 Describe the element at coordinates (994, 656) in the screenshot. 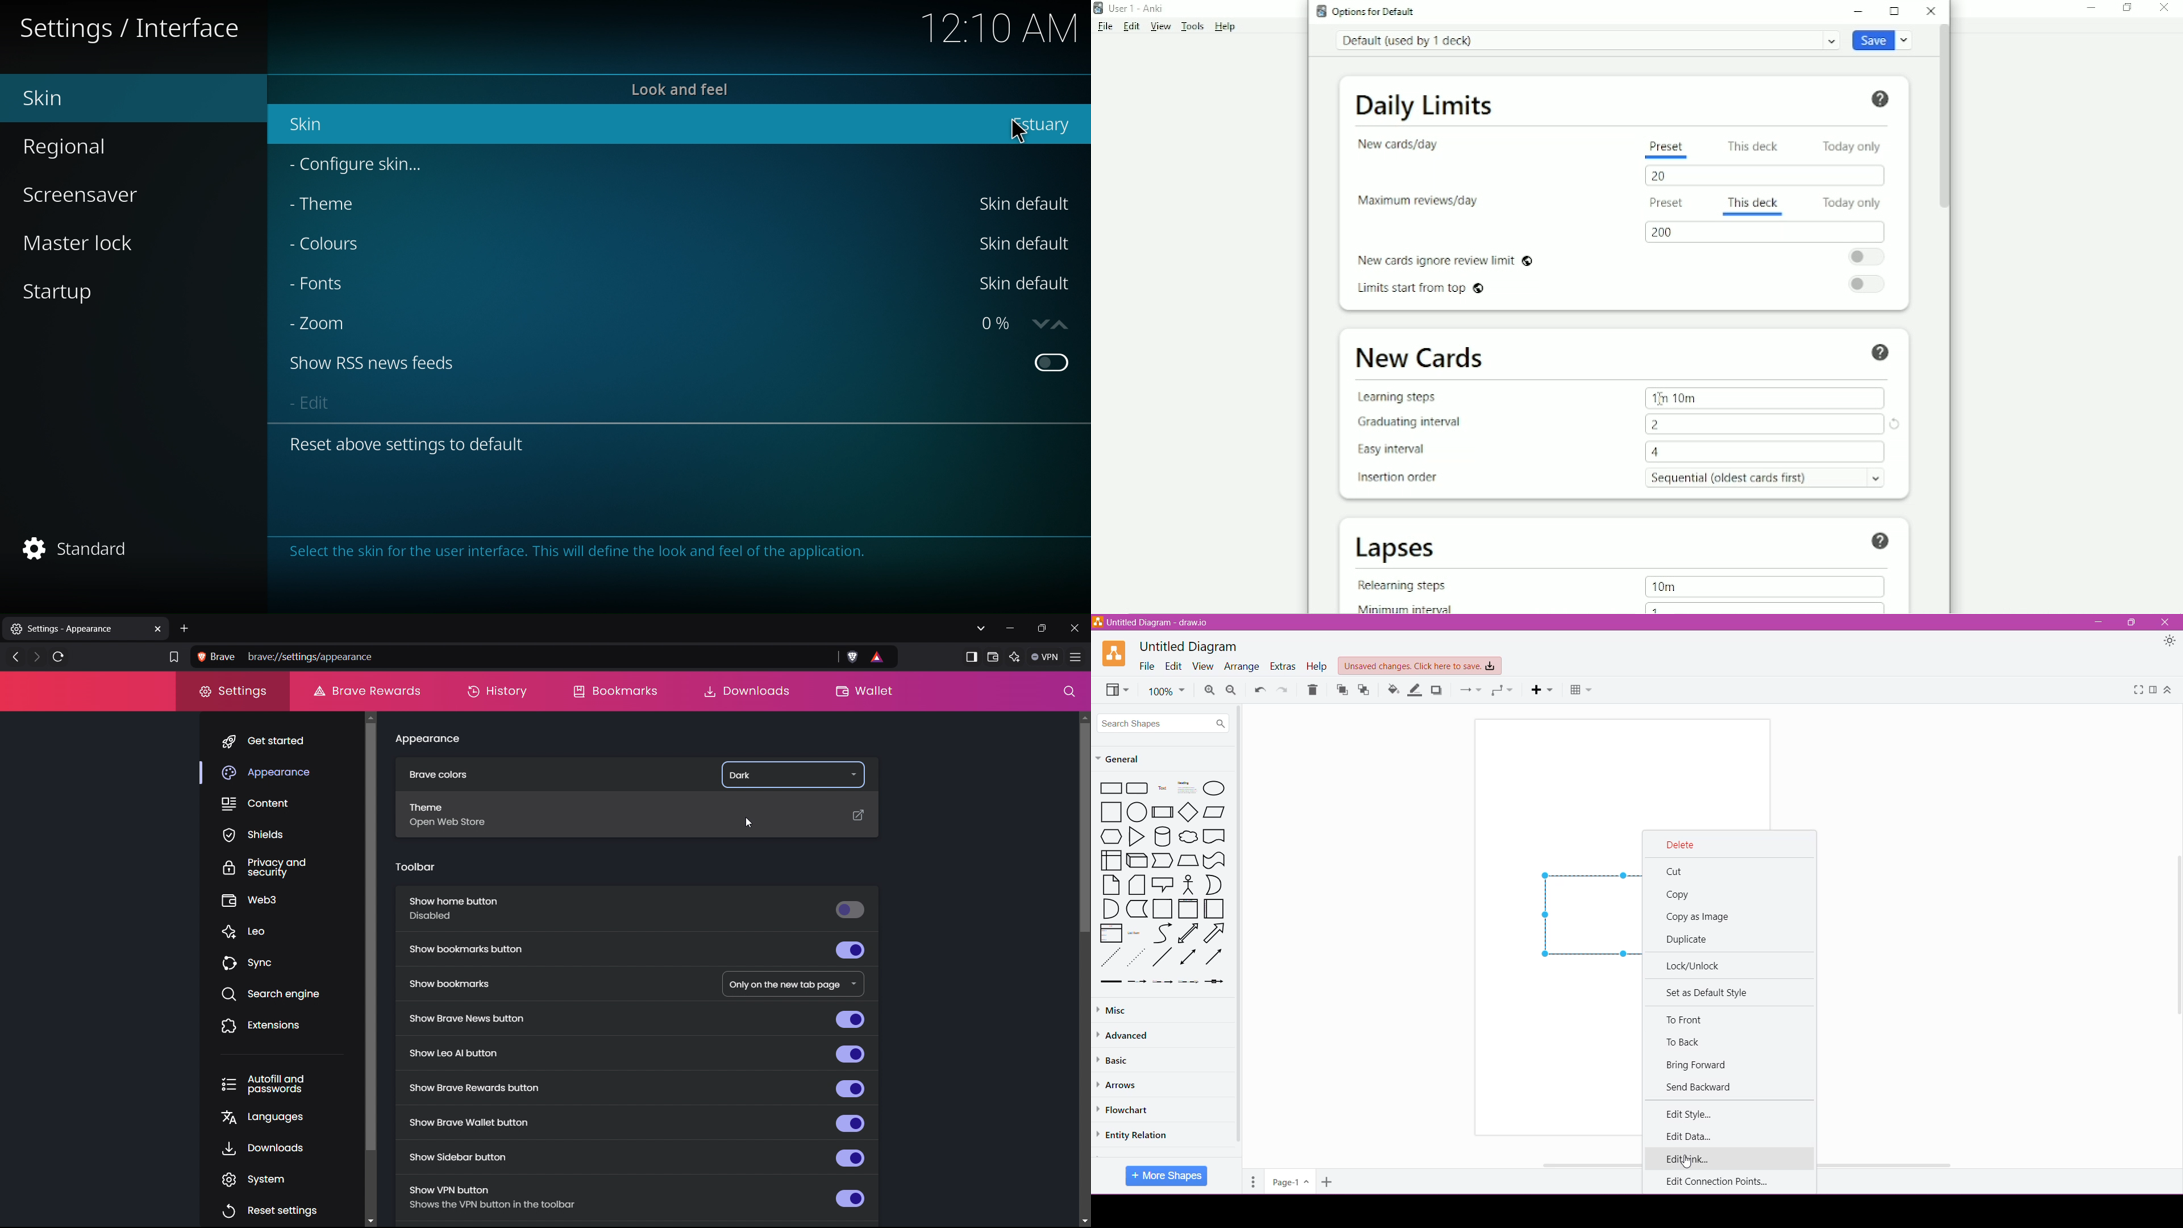

I see `wallet` at that location.